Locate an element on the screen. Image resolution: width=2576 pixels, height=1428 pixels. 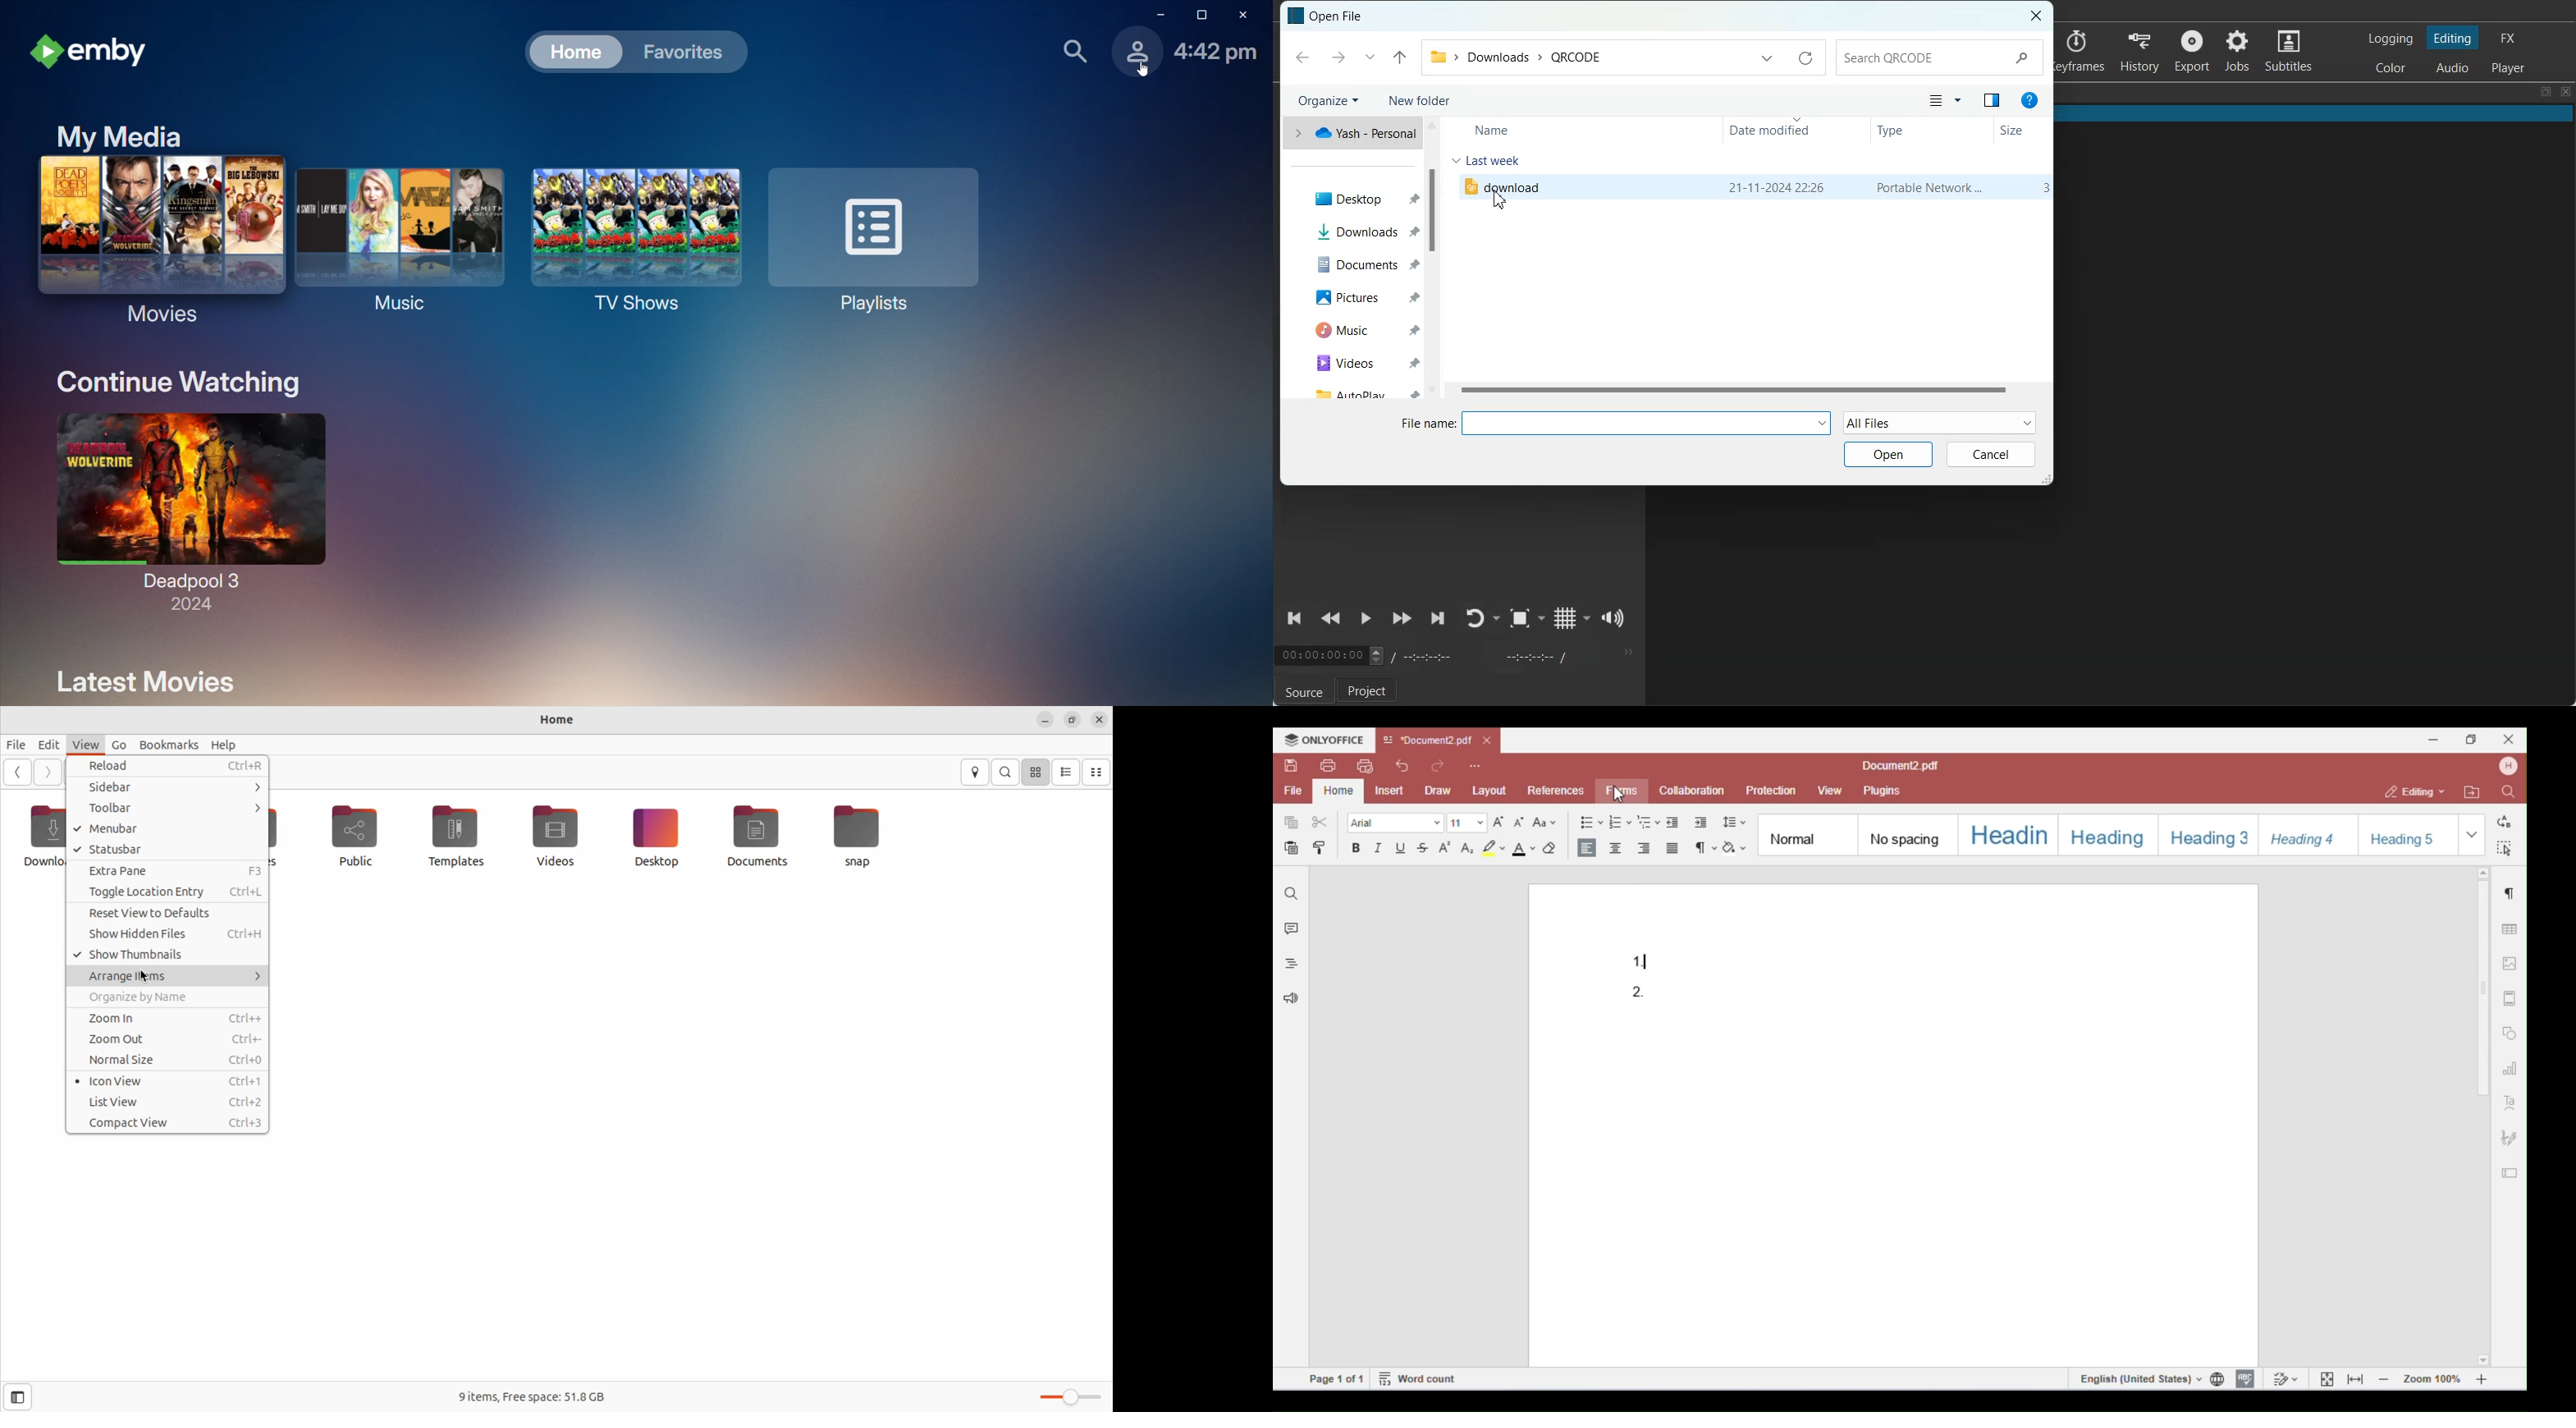
Toggle Play or Pause is located at coordinates (1364, 620).